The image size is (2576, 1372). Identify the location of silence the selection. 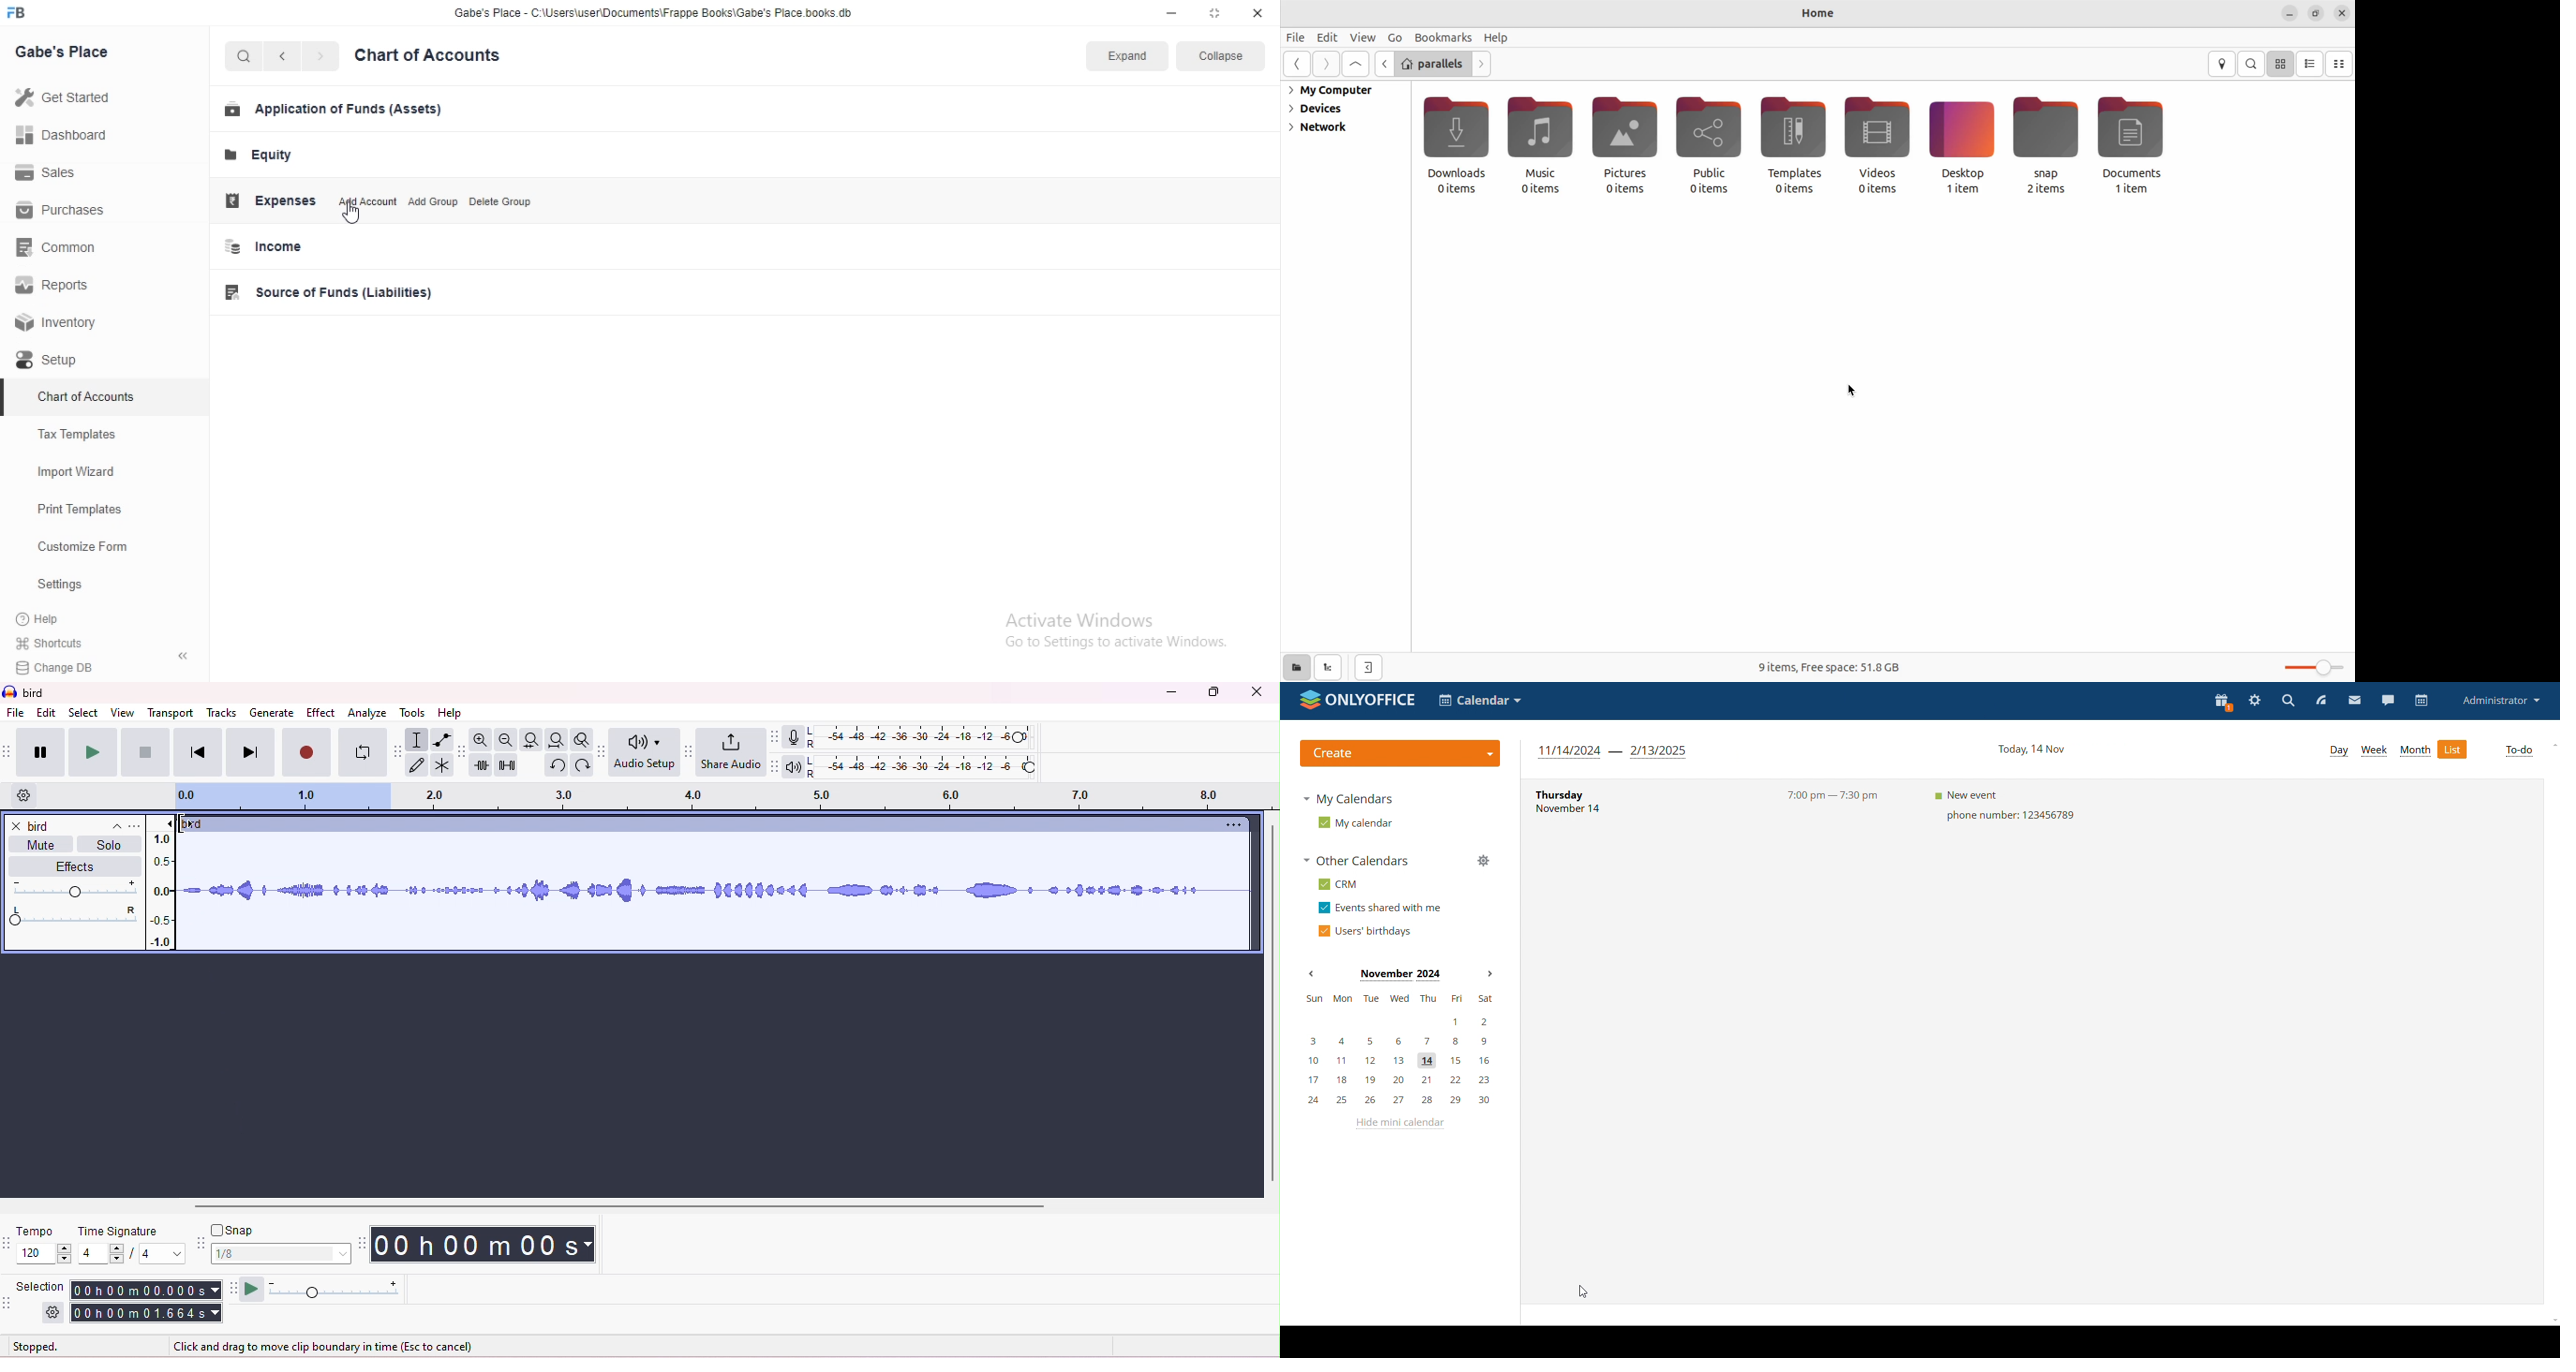
(507, 766).